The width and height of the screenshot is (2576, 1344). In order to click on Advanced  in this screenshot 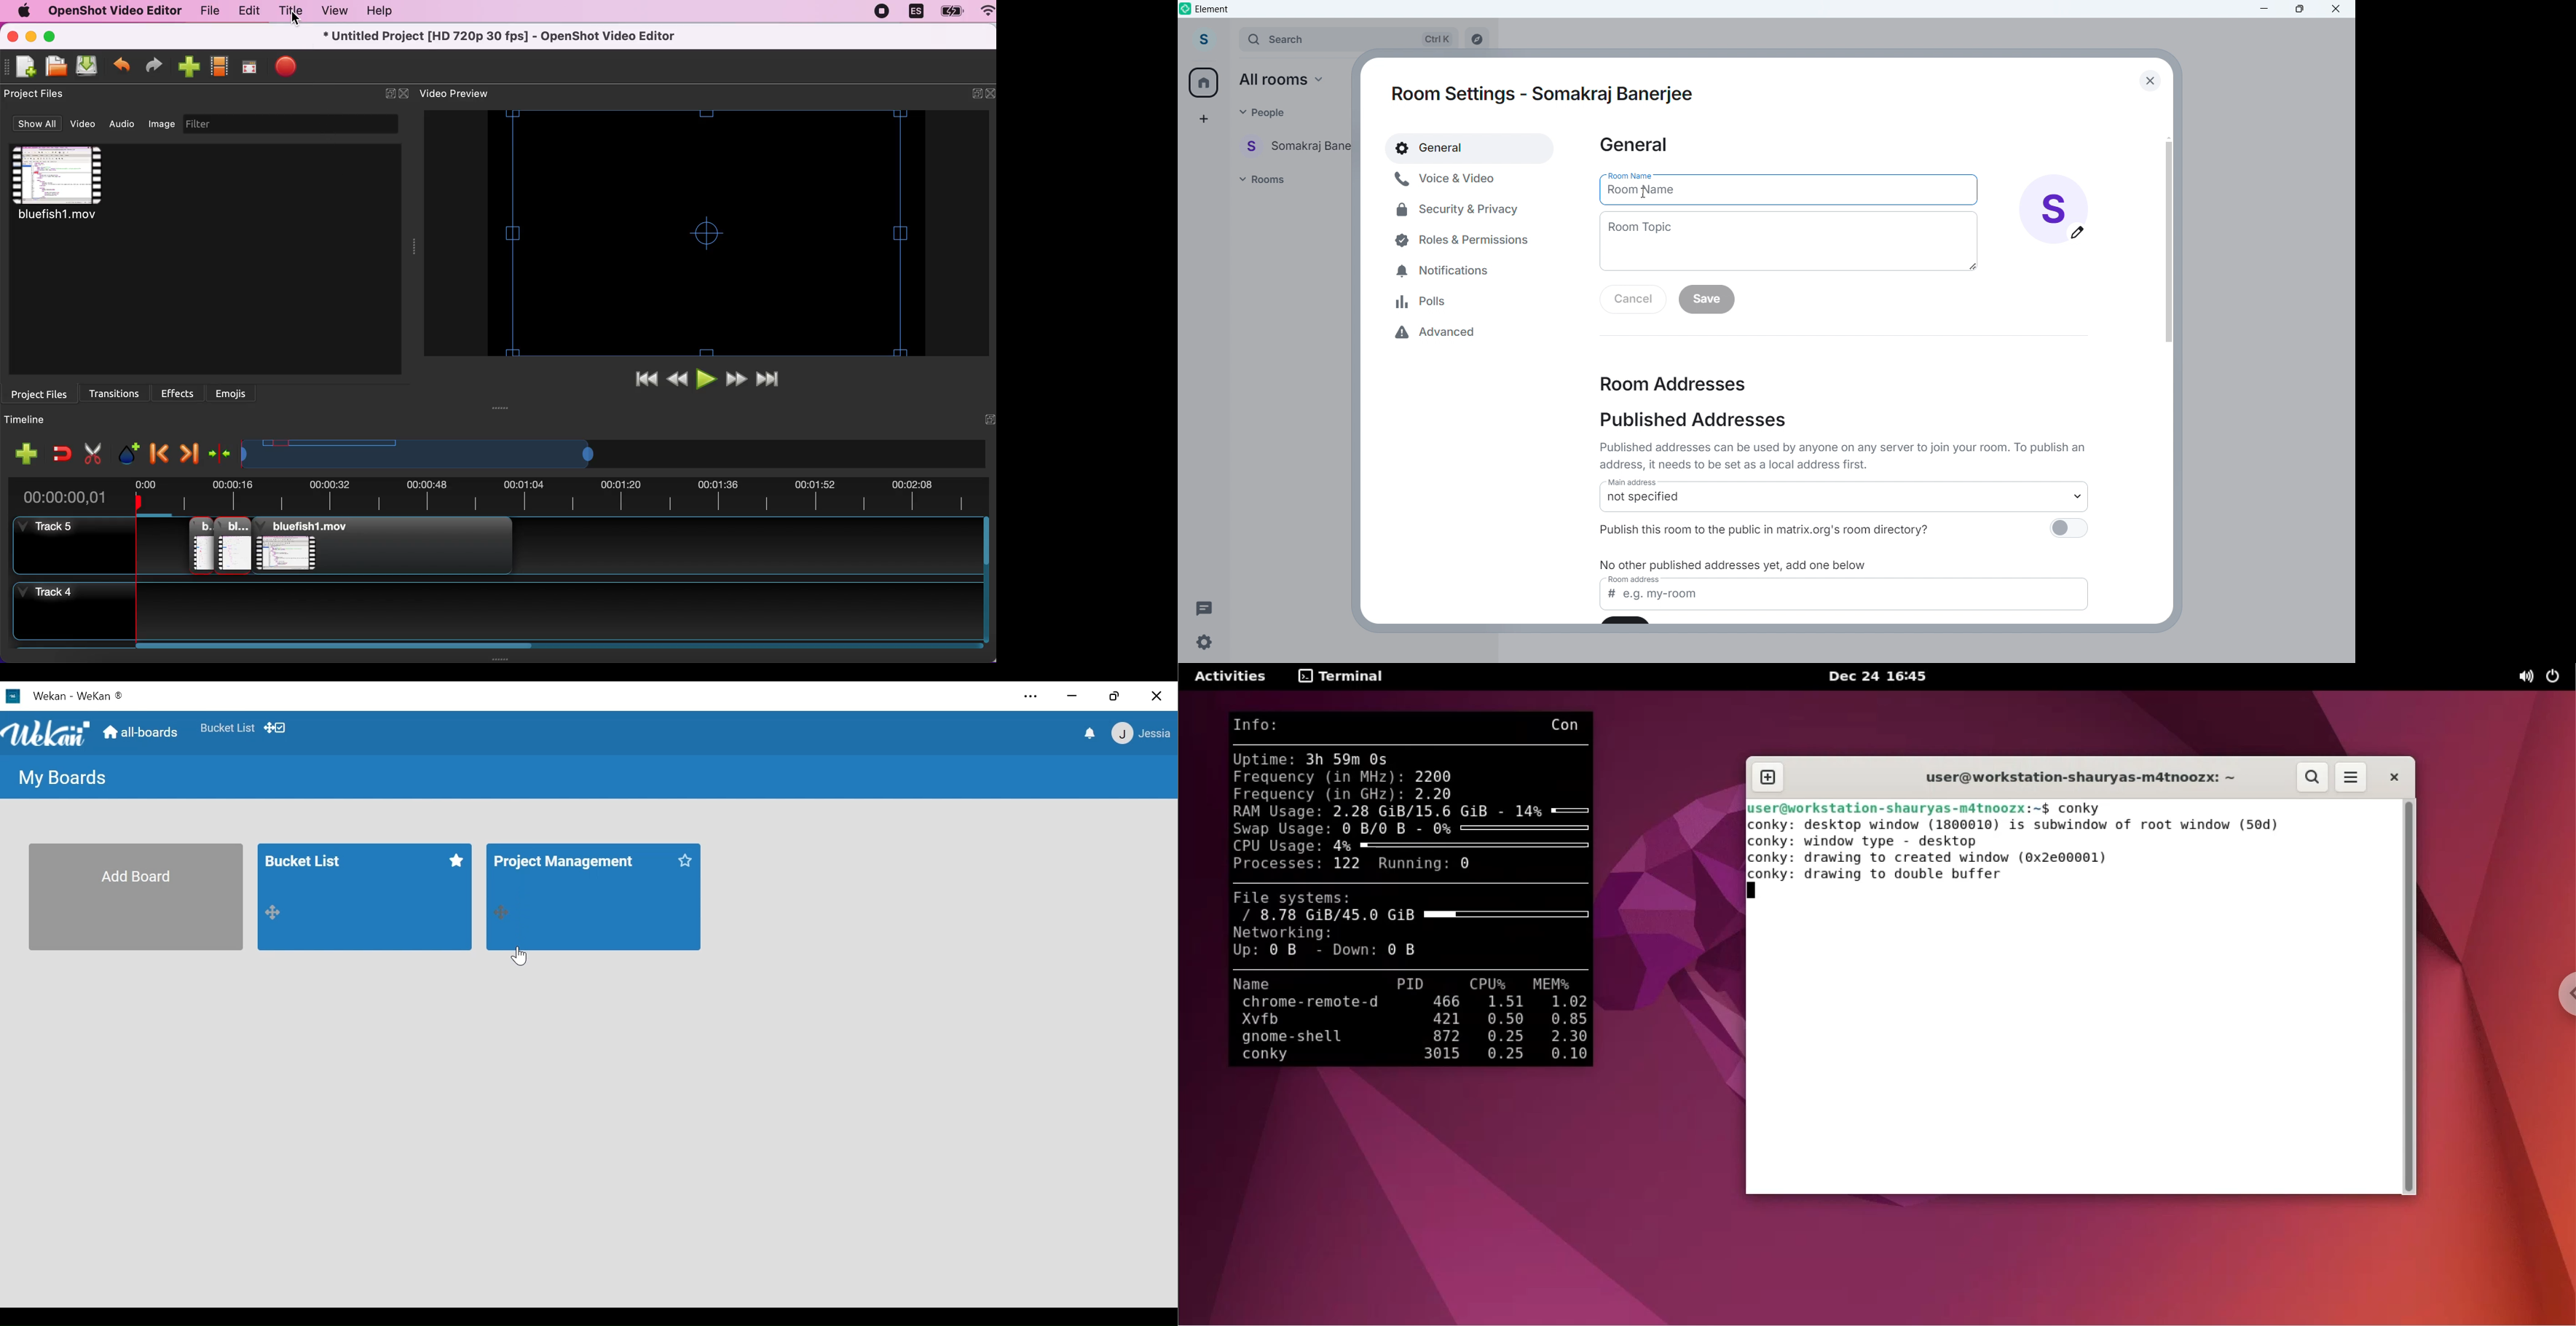, I will do `click(1445, 333)`.